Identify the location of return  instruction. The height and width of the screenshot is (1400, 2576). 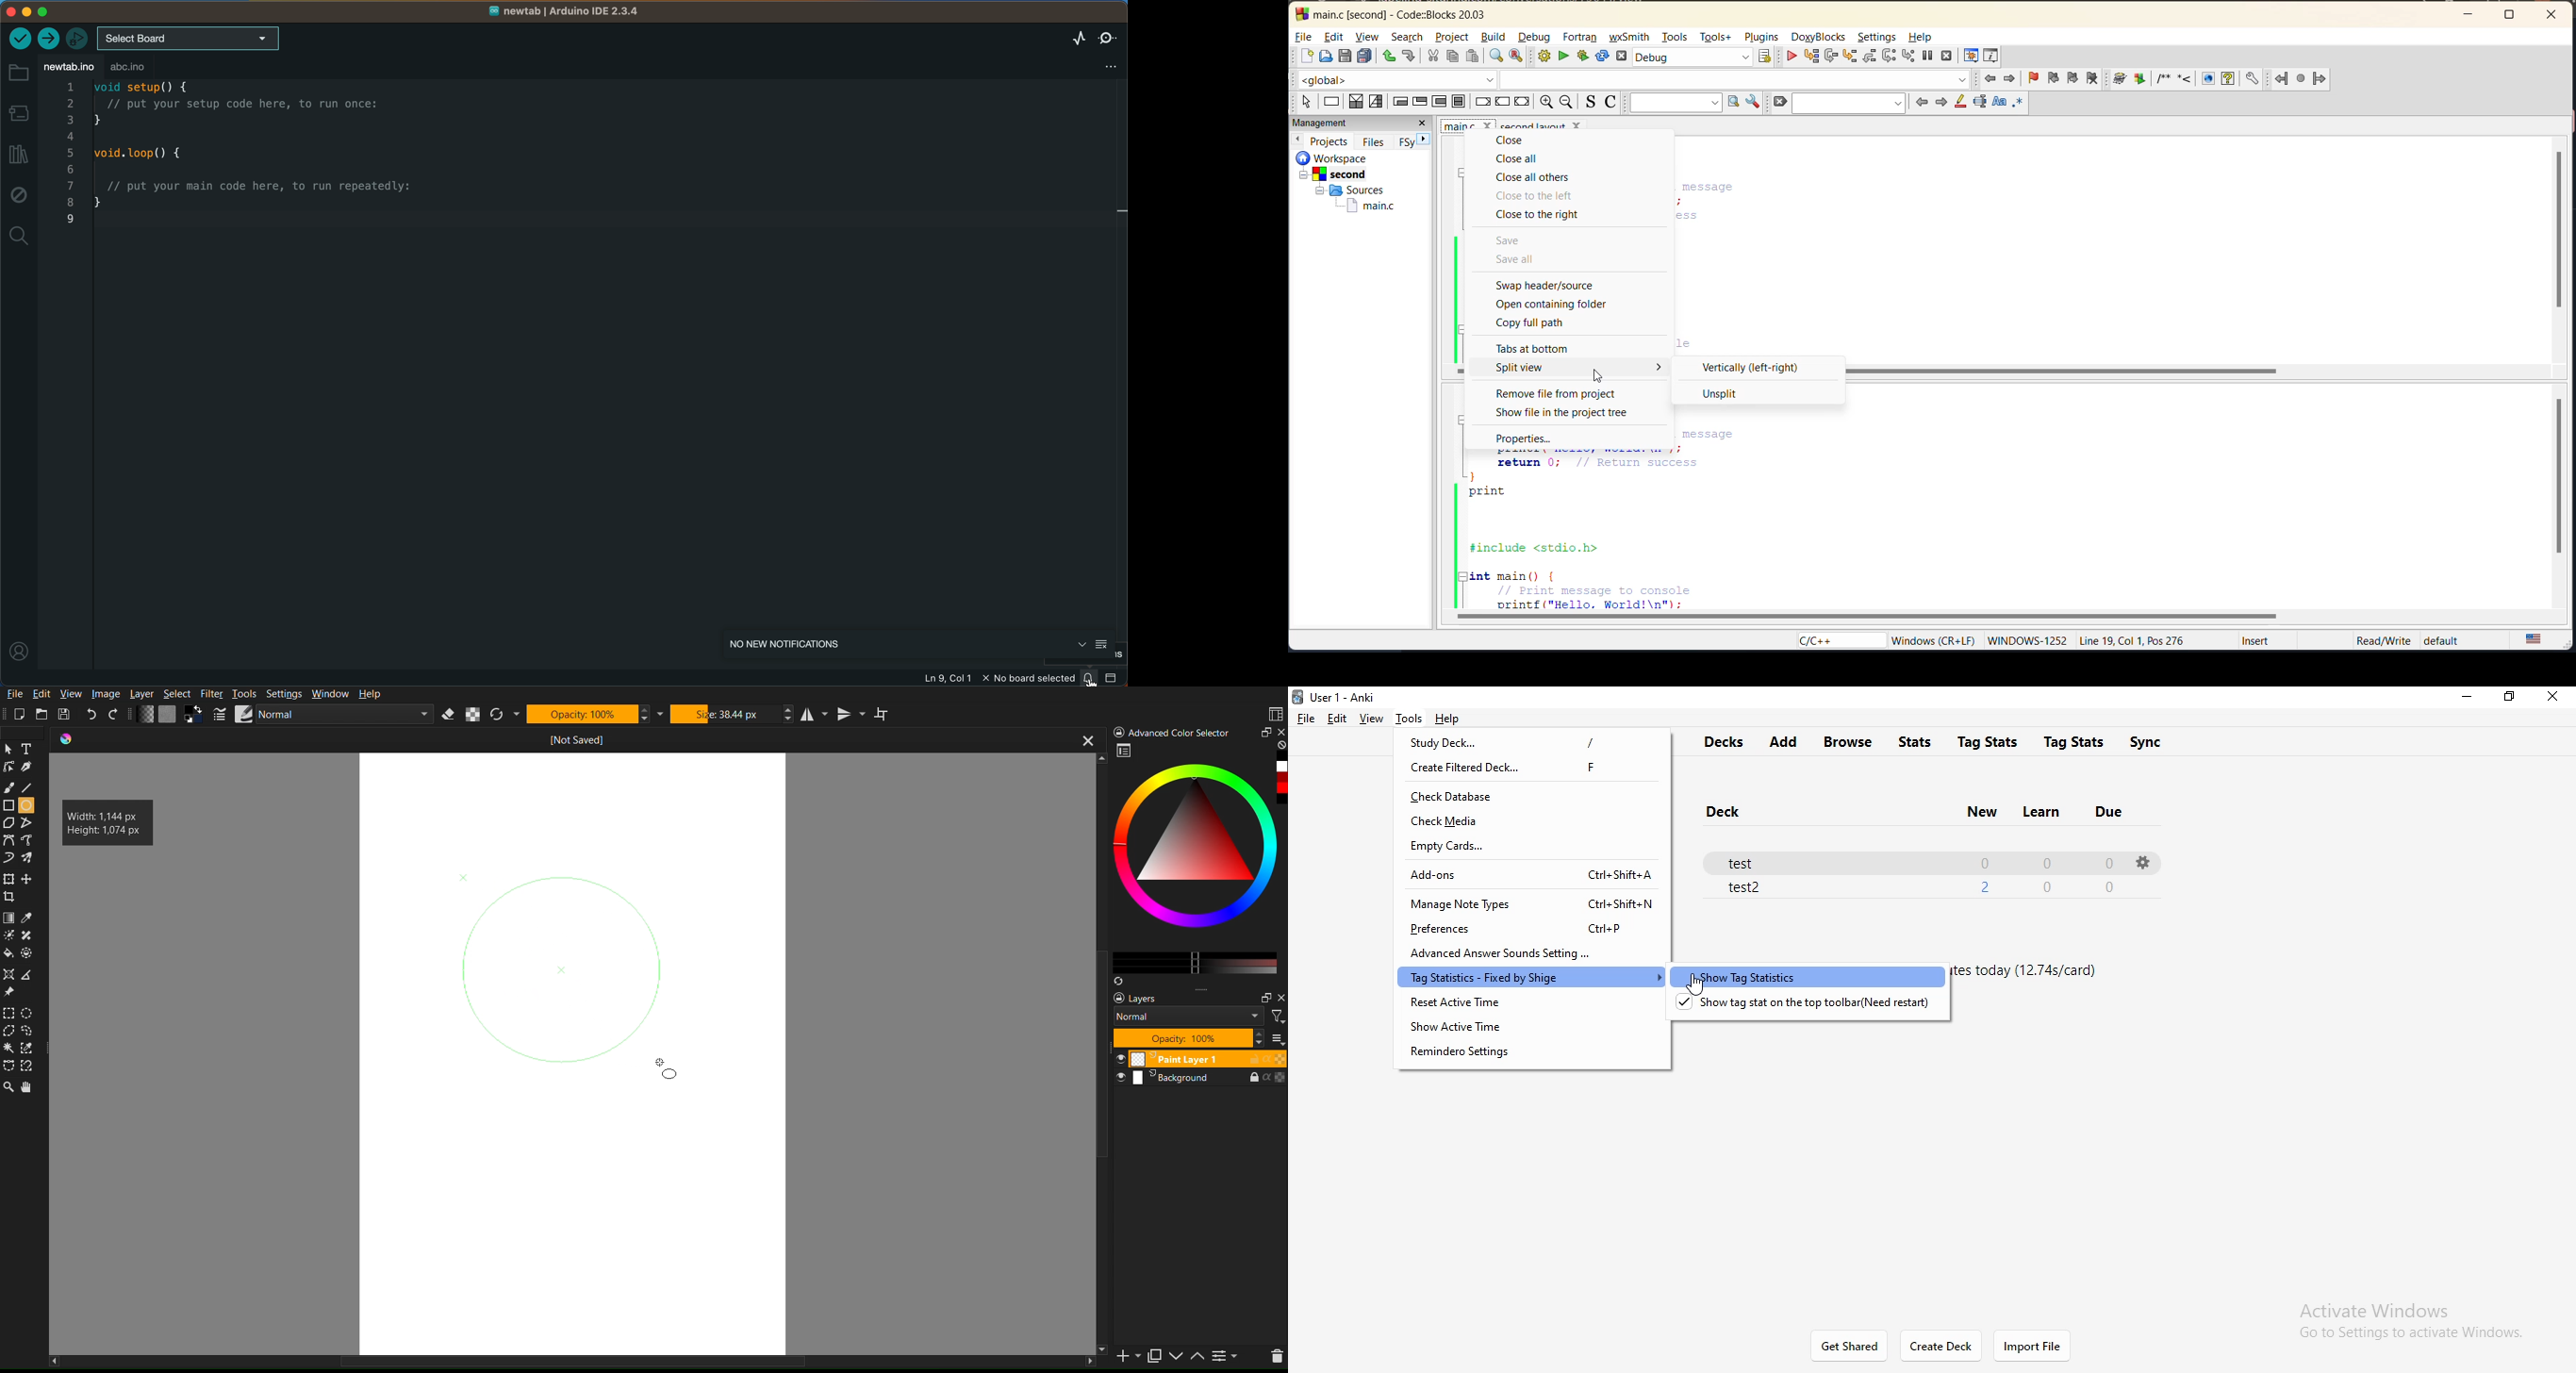
(1523, 102).